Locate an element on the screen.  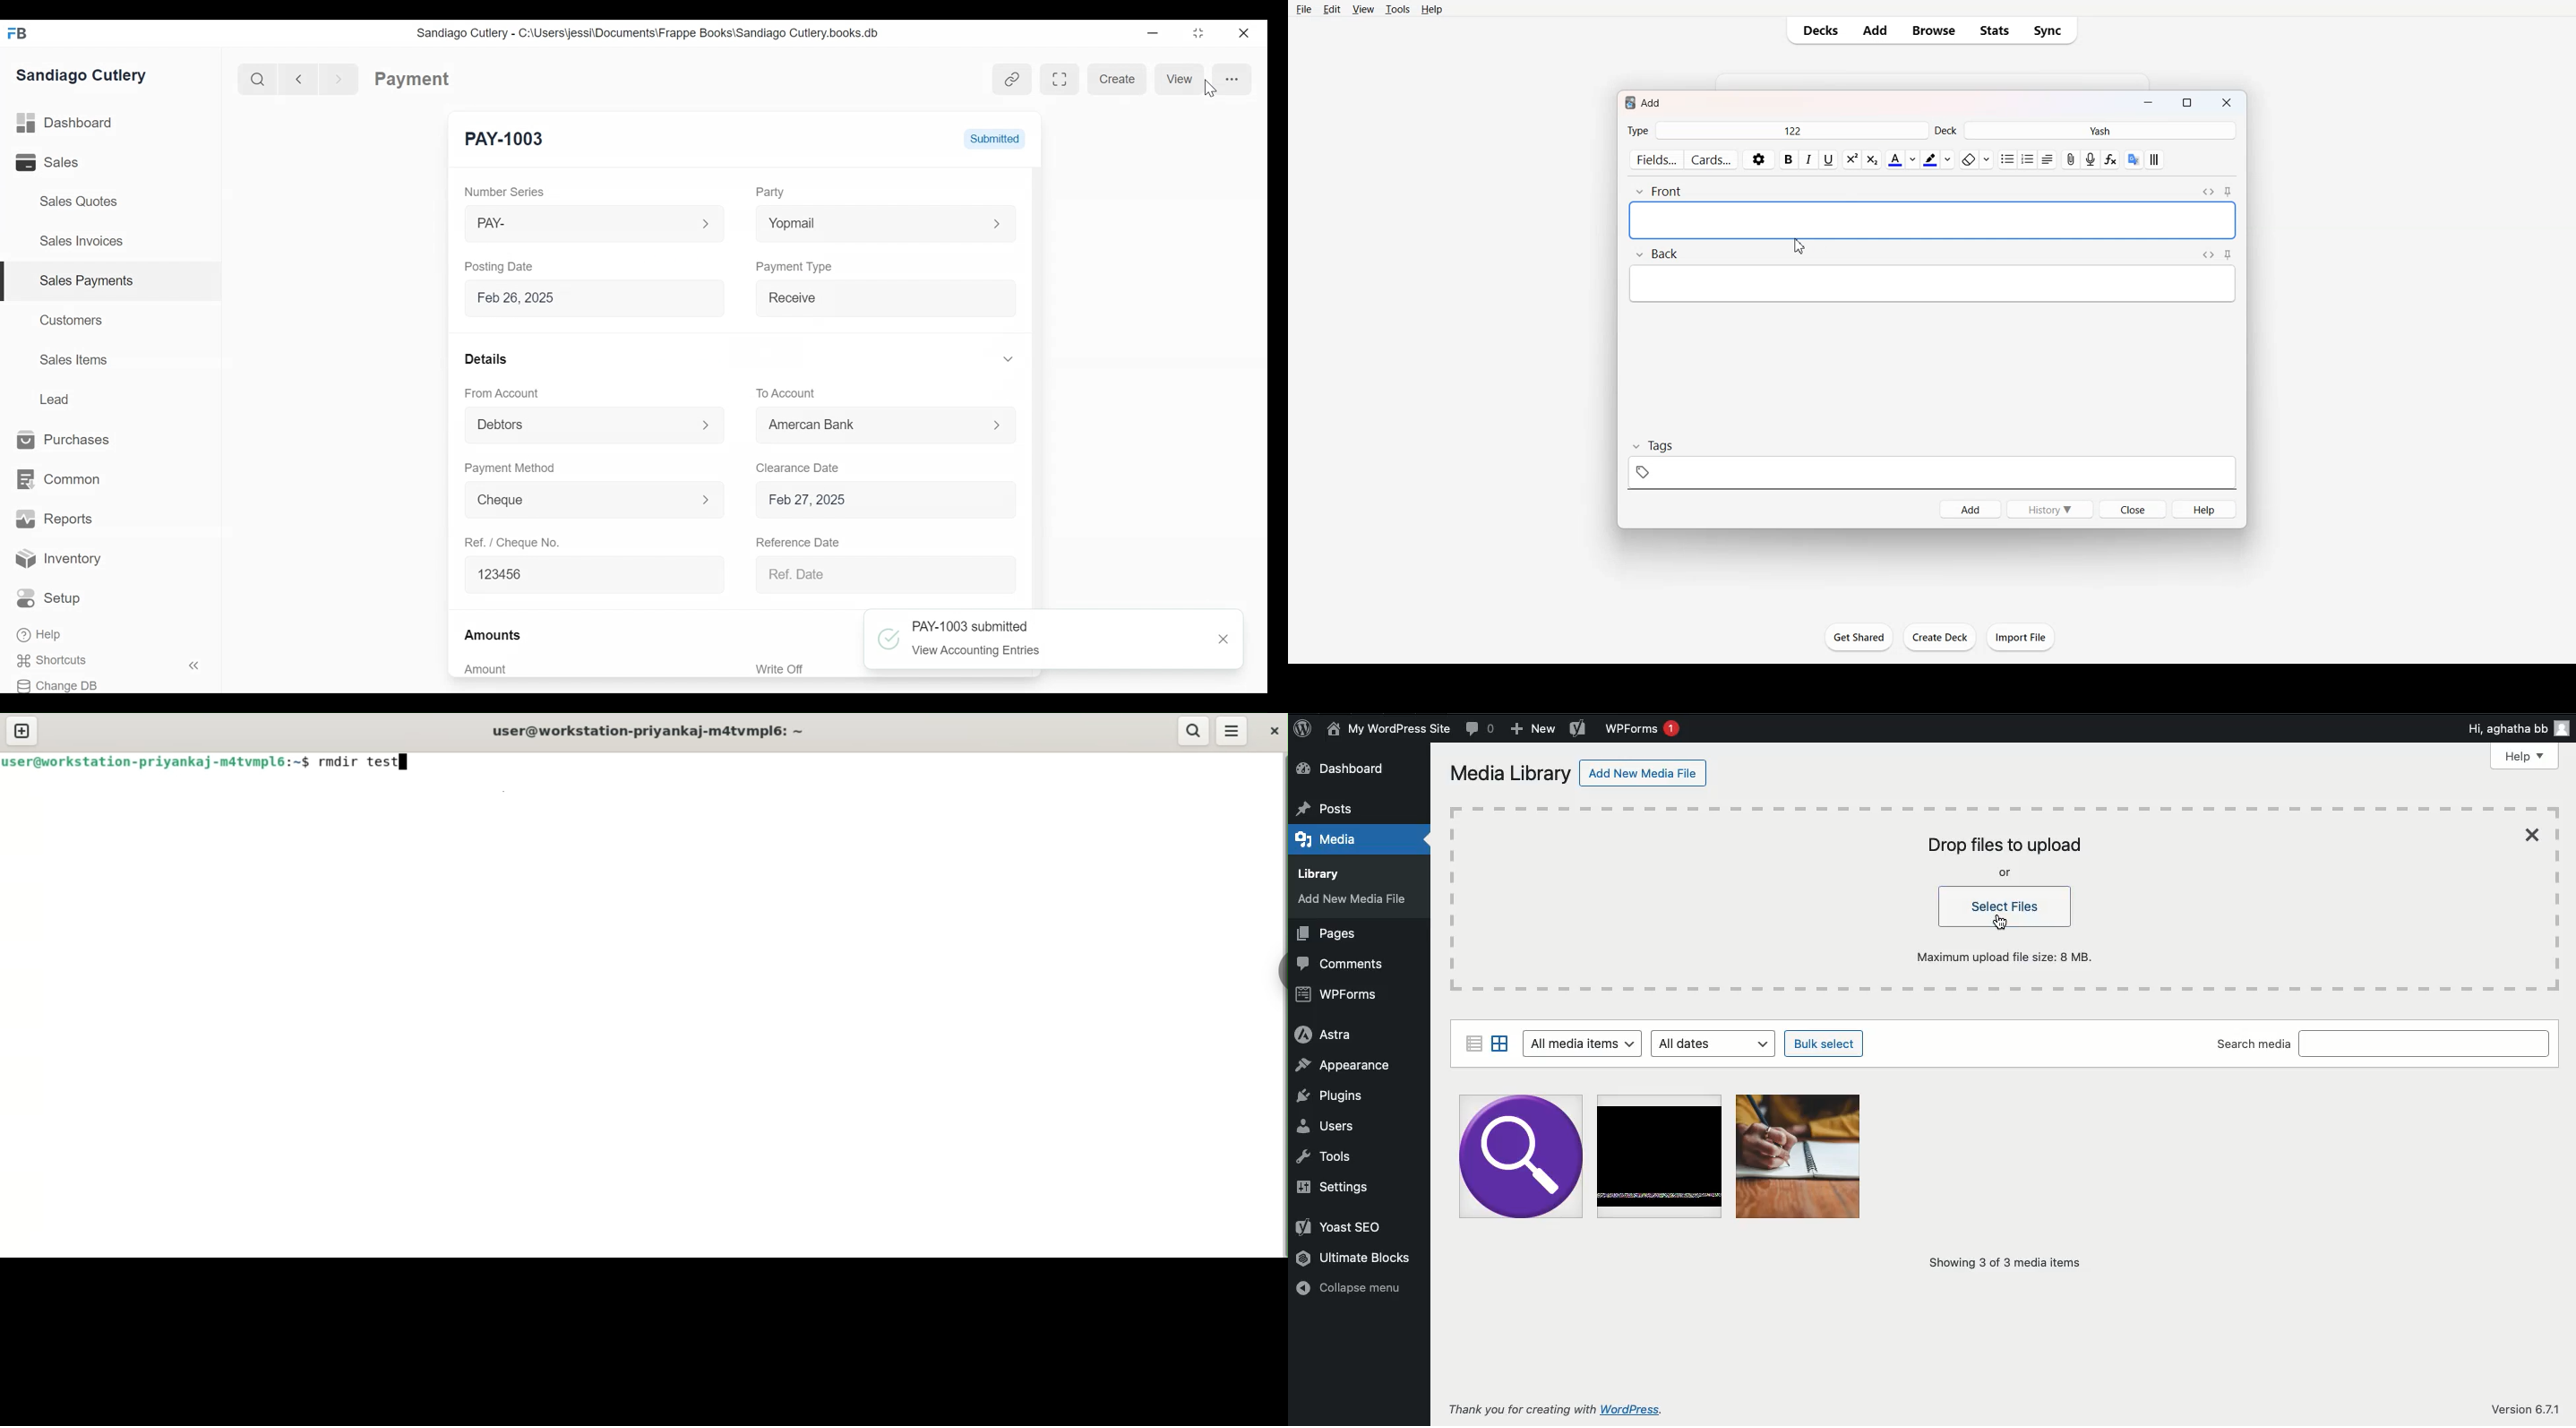
Payment Type is located at coordinates (794, 267).